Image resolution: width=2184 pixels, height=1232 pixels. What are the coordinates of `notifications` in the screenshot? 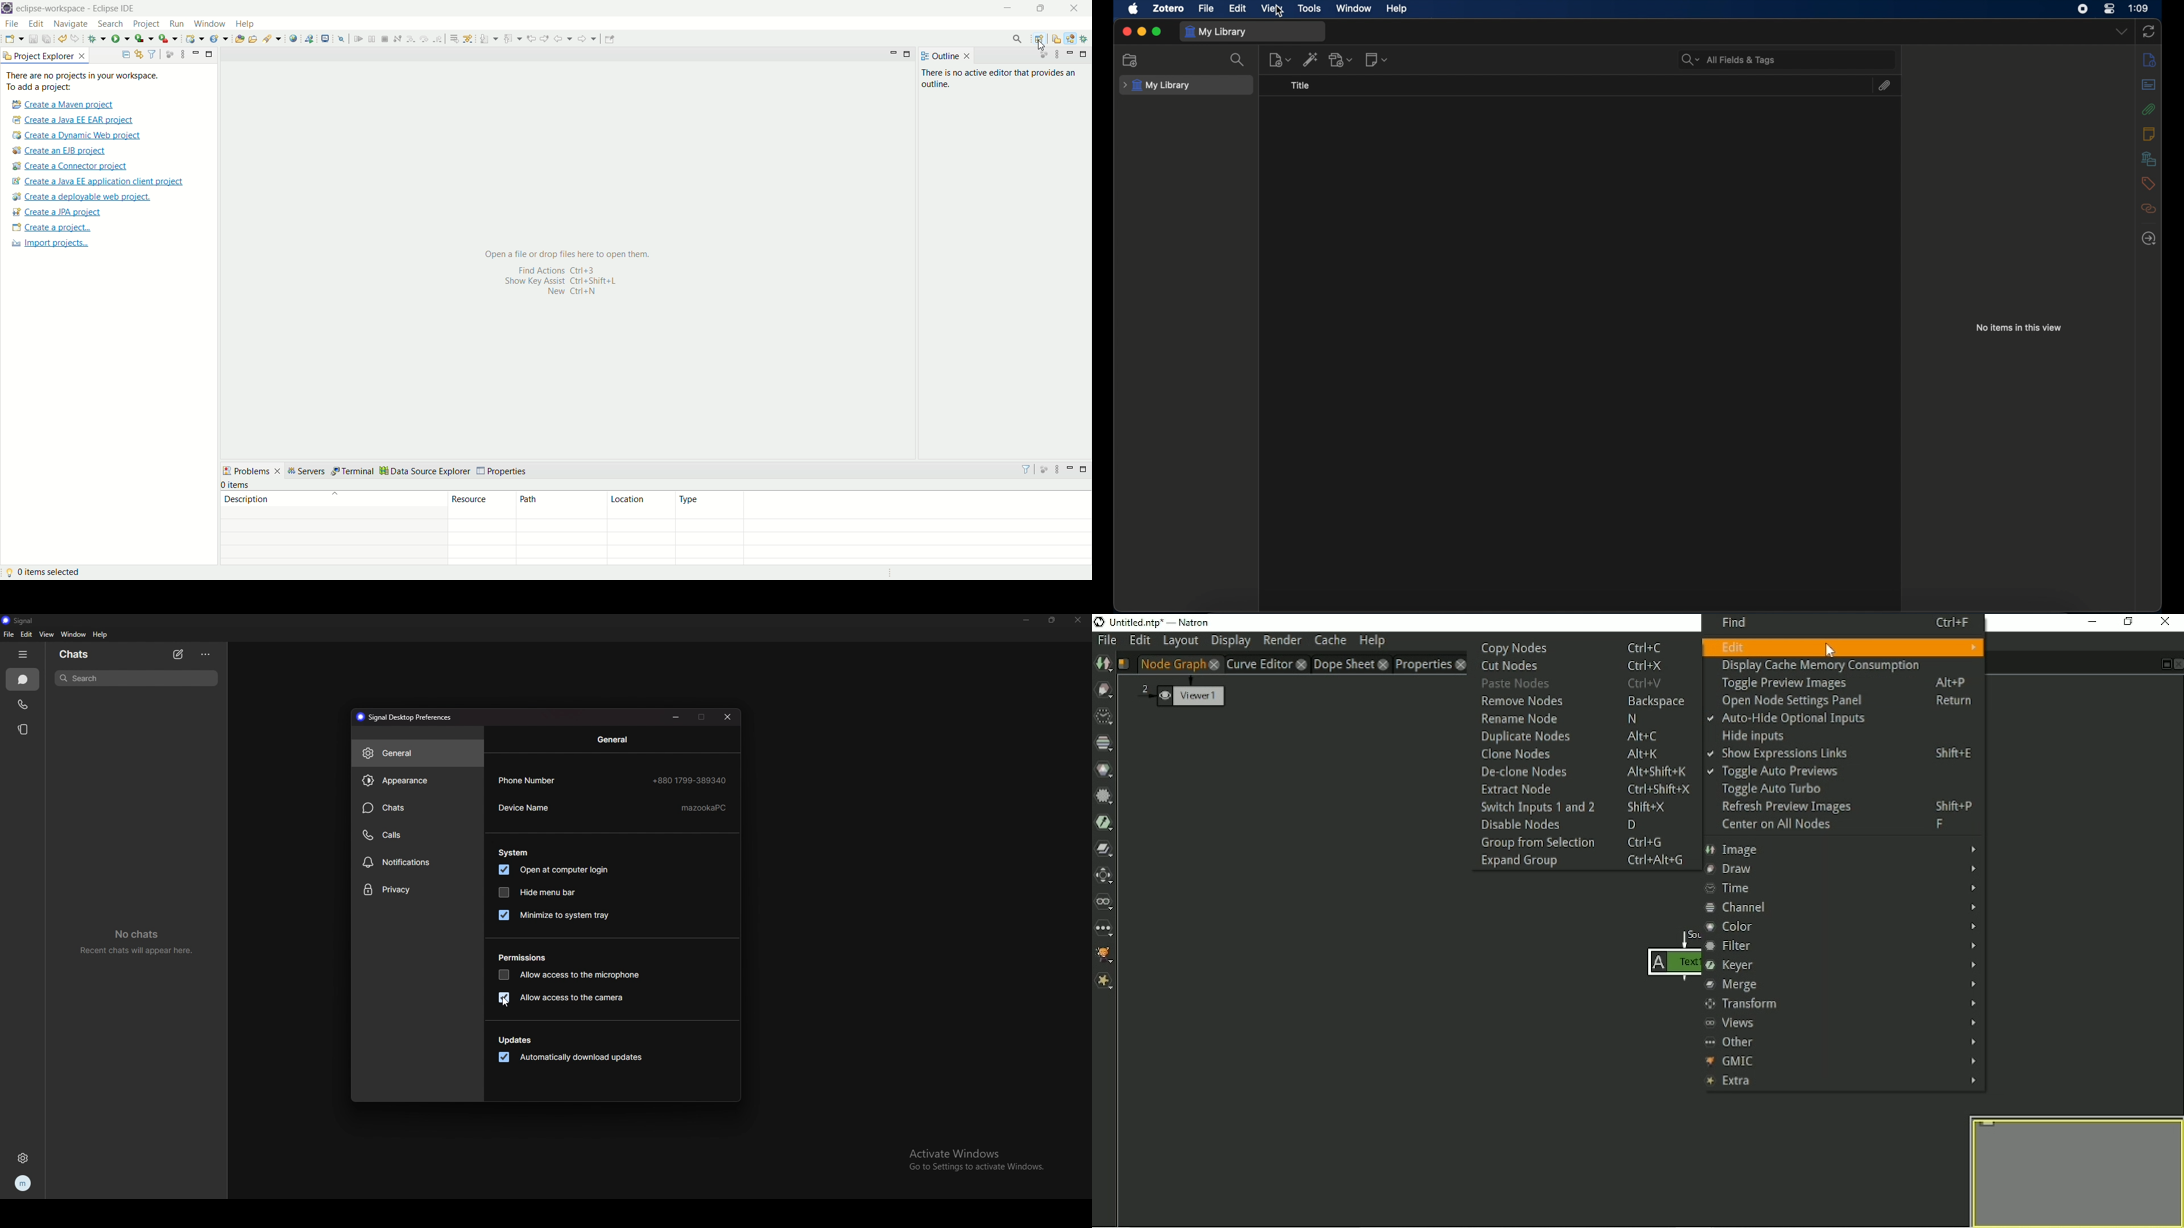 It's located at (417, 862).